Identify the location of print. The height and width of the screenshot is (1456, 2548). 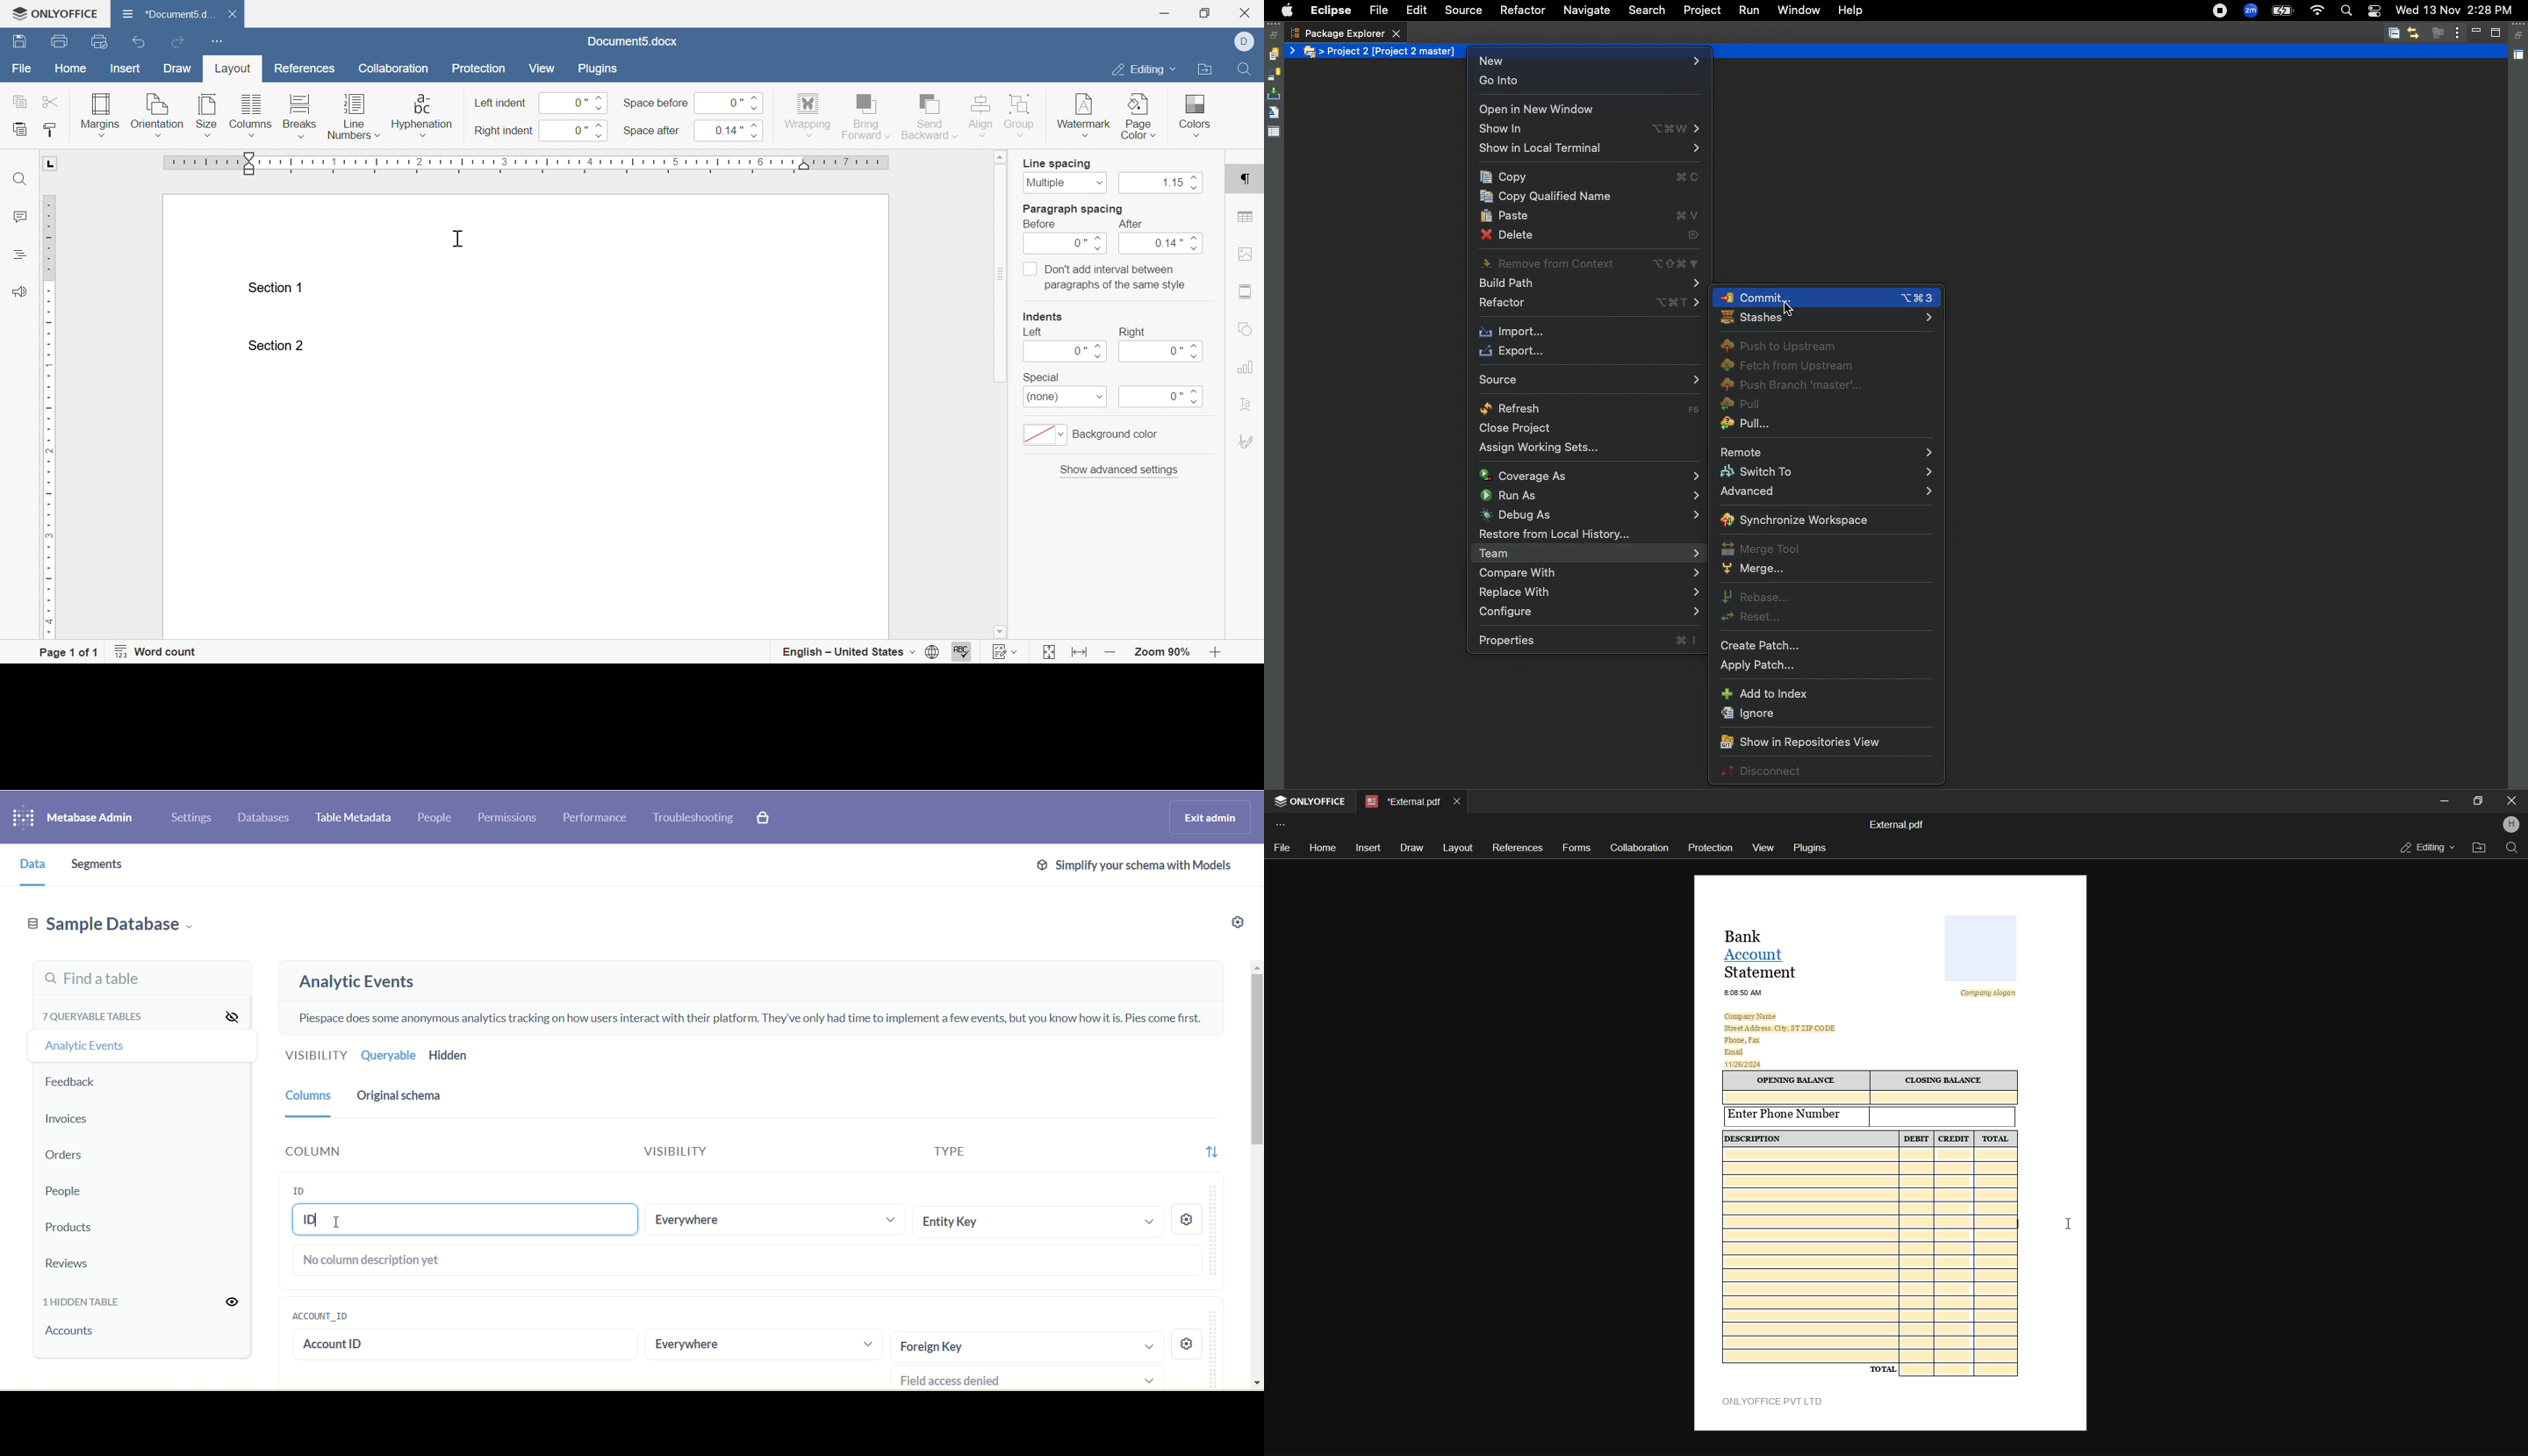
(63, 41).